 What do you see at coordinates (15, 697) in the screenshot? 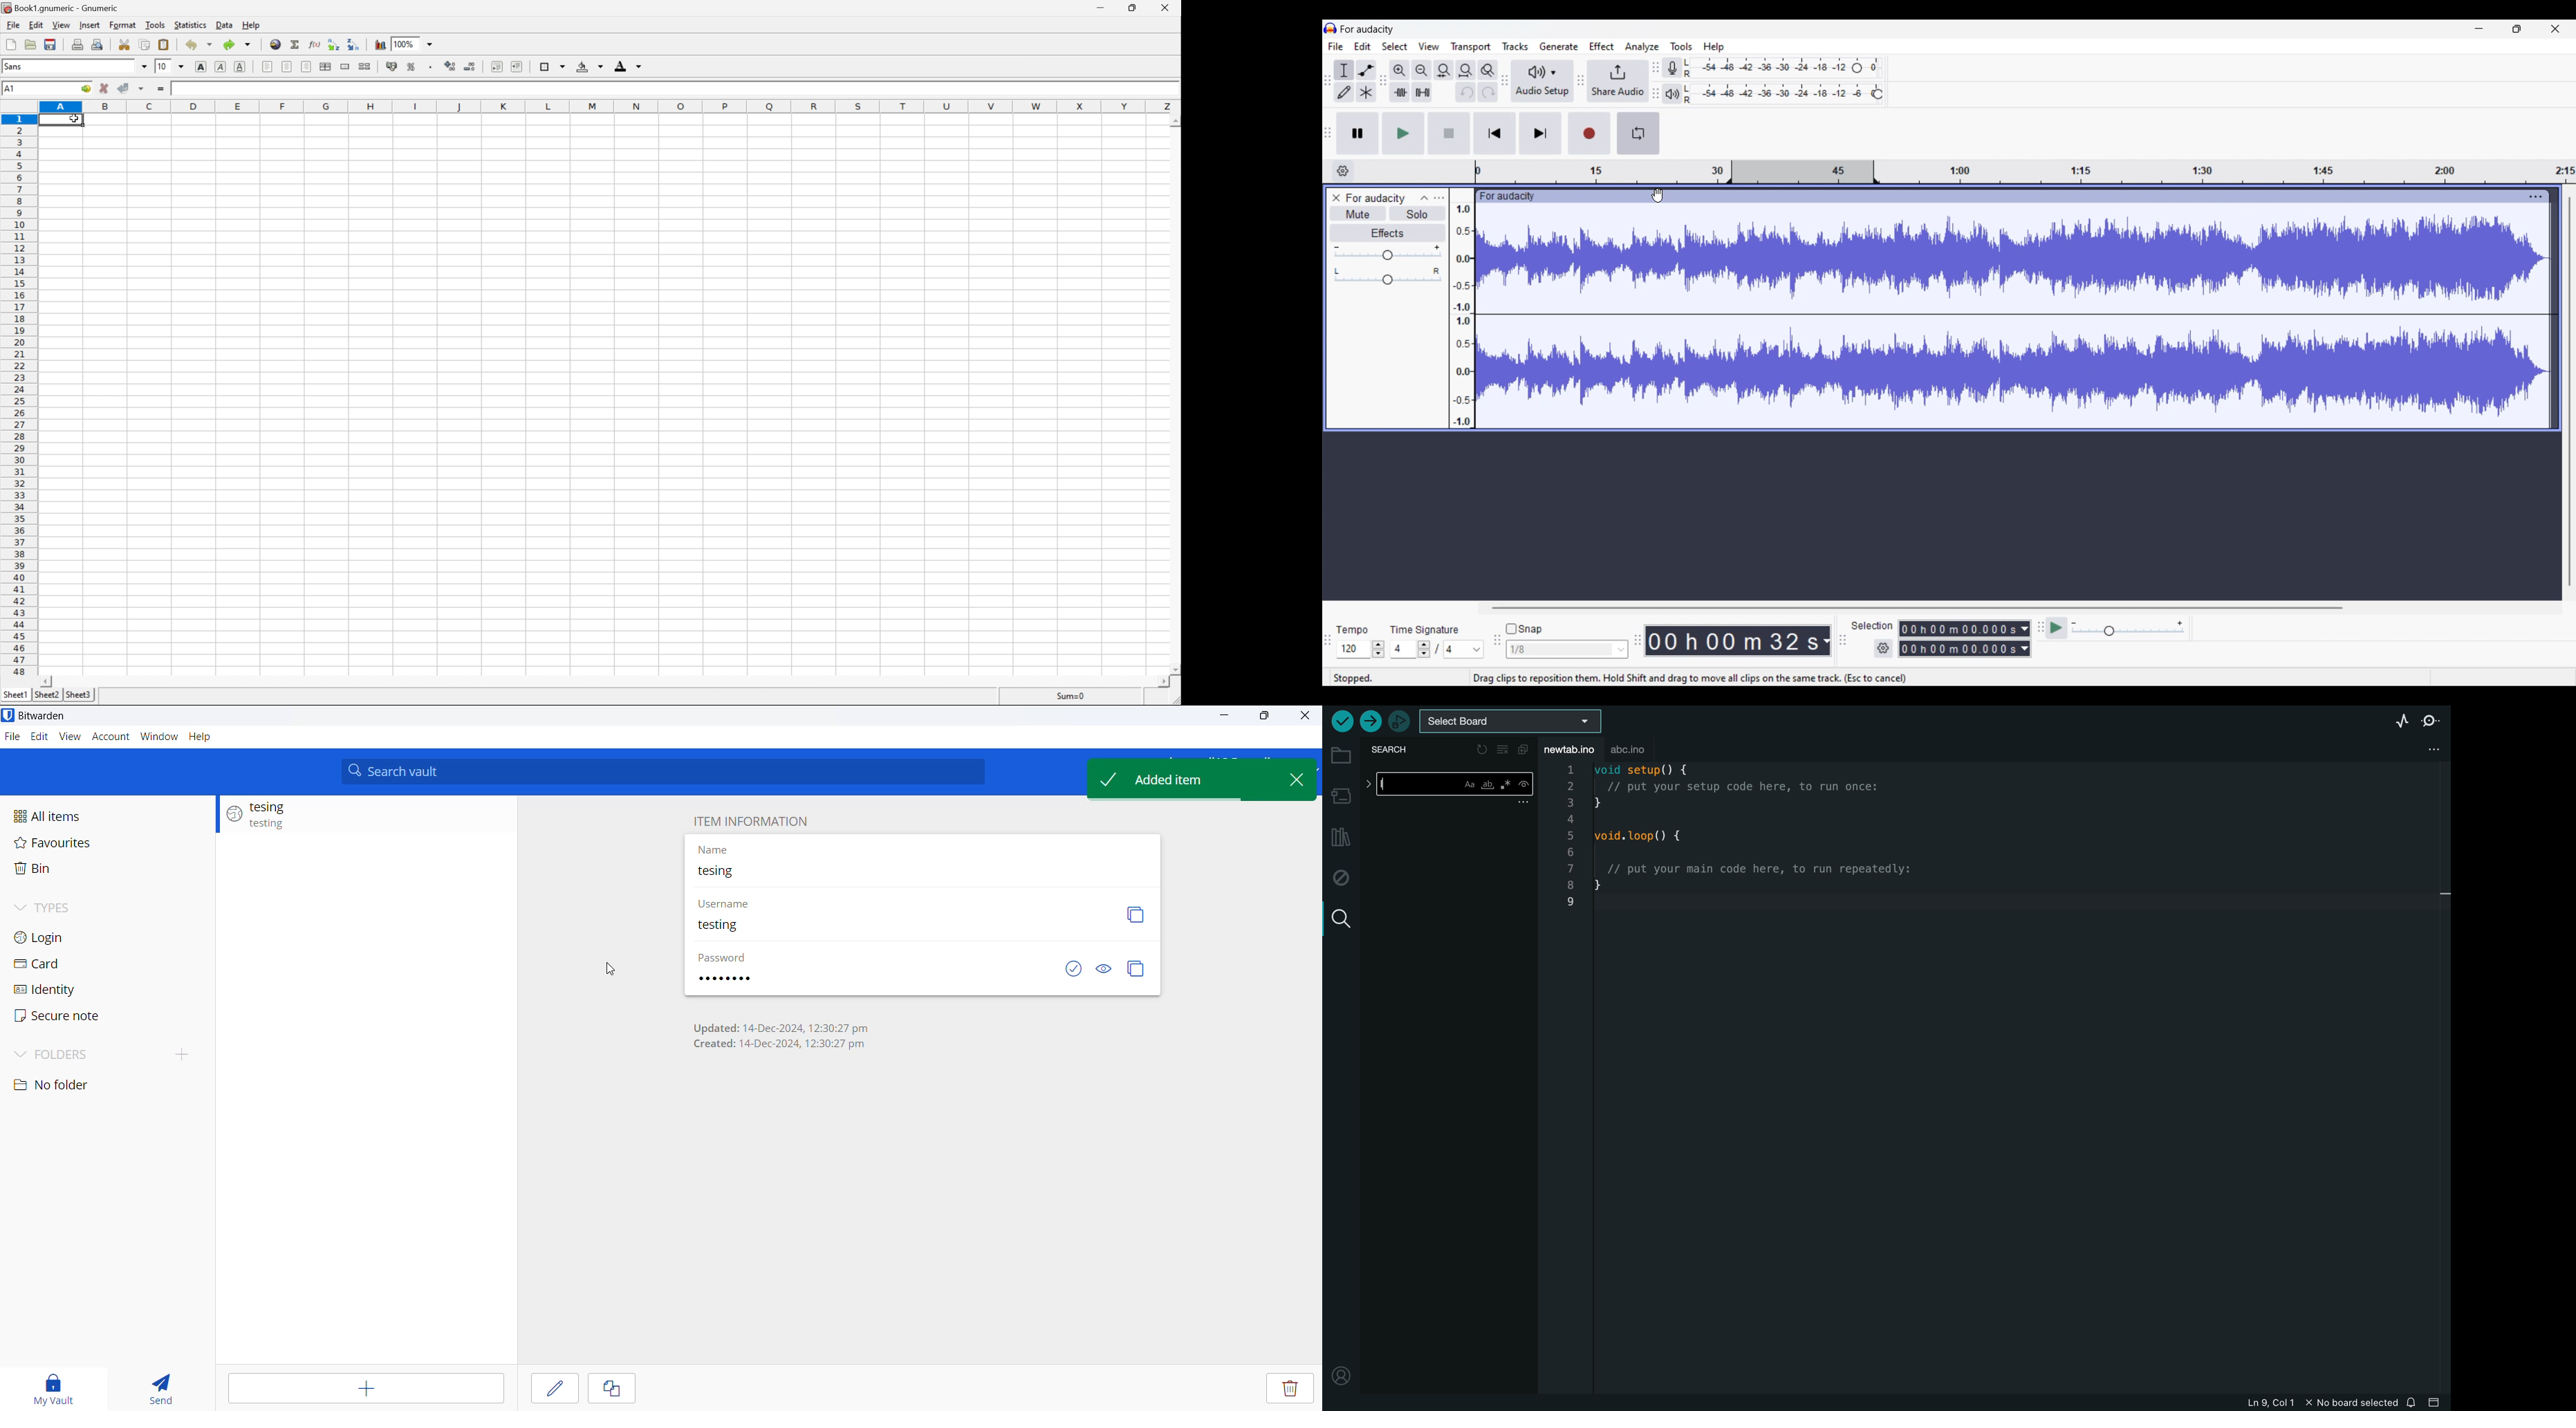
I see `sheet1` at bounding box center [15, 697].